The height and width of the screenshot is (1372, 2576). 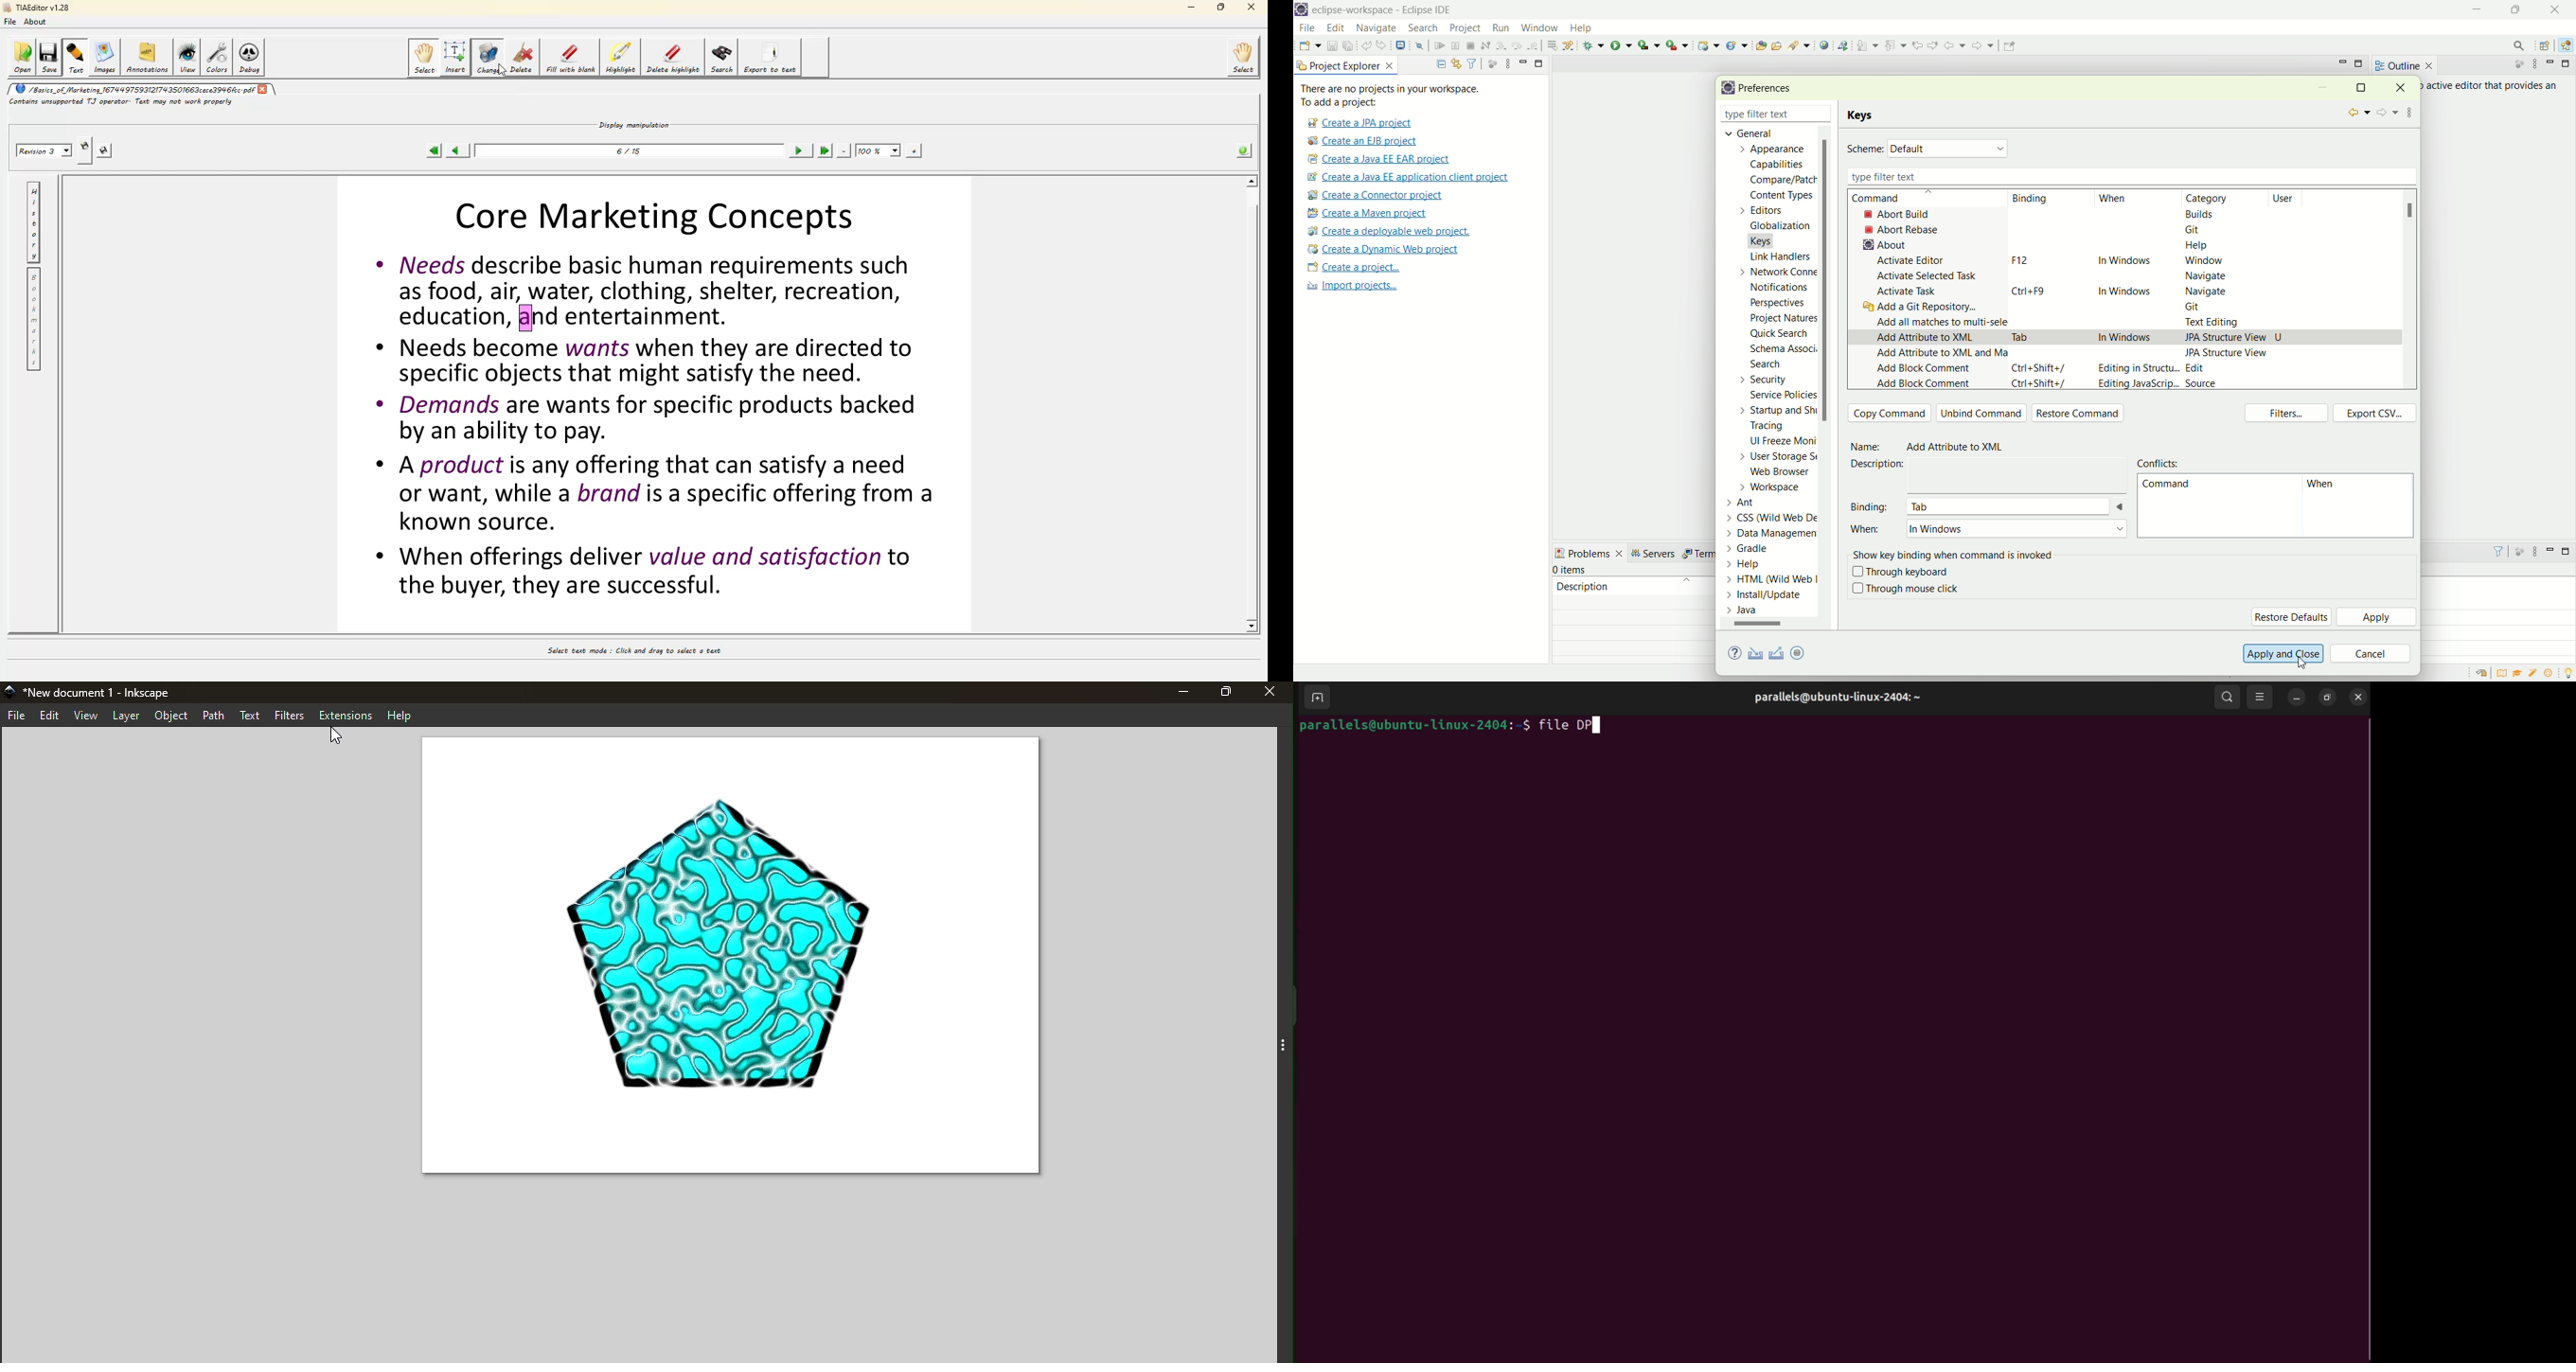 What do you see at coordinates (1222, 7) in the screenshot?
I see `maximize` at bounding box center [1222, 7].